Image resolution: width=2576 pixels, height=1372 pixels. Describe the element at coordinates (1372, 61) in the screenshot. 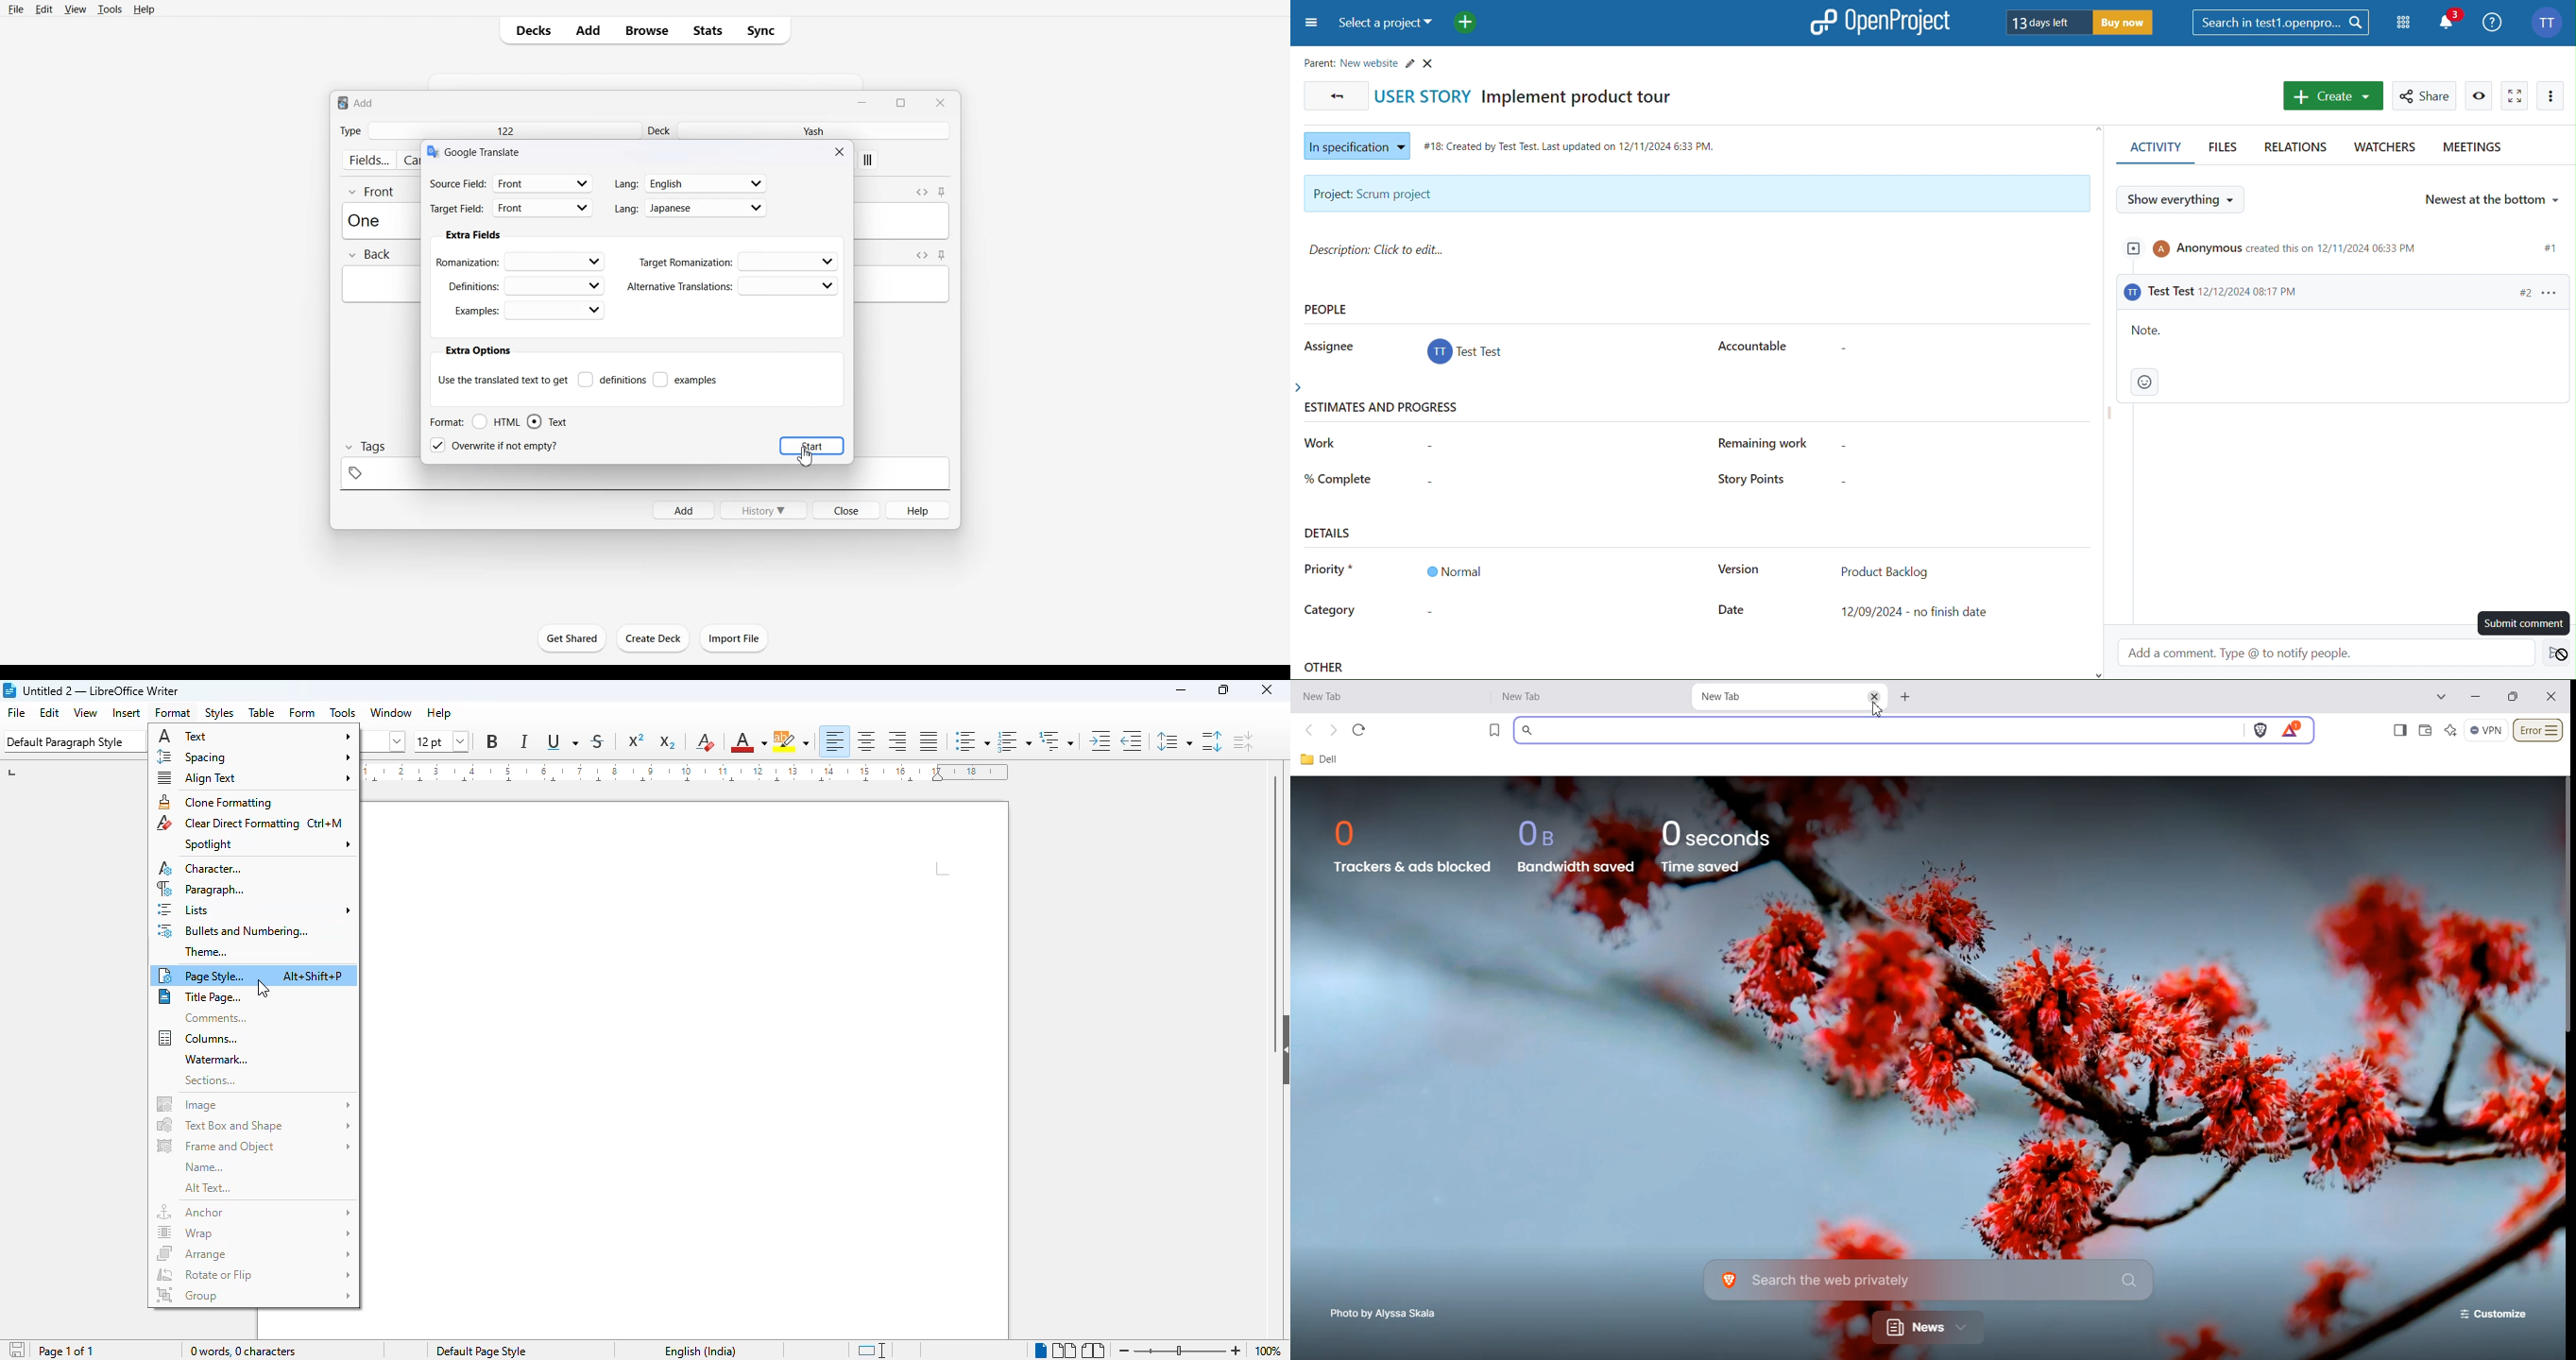

I see `Parent new website` at that location.